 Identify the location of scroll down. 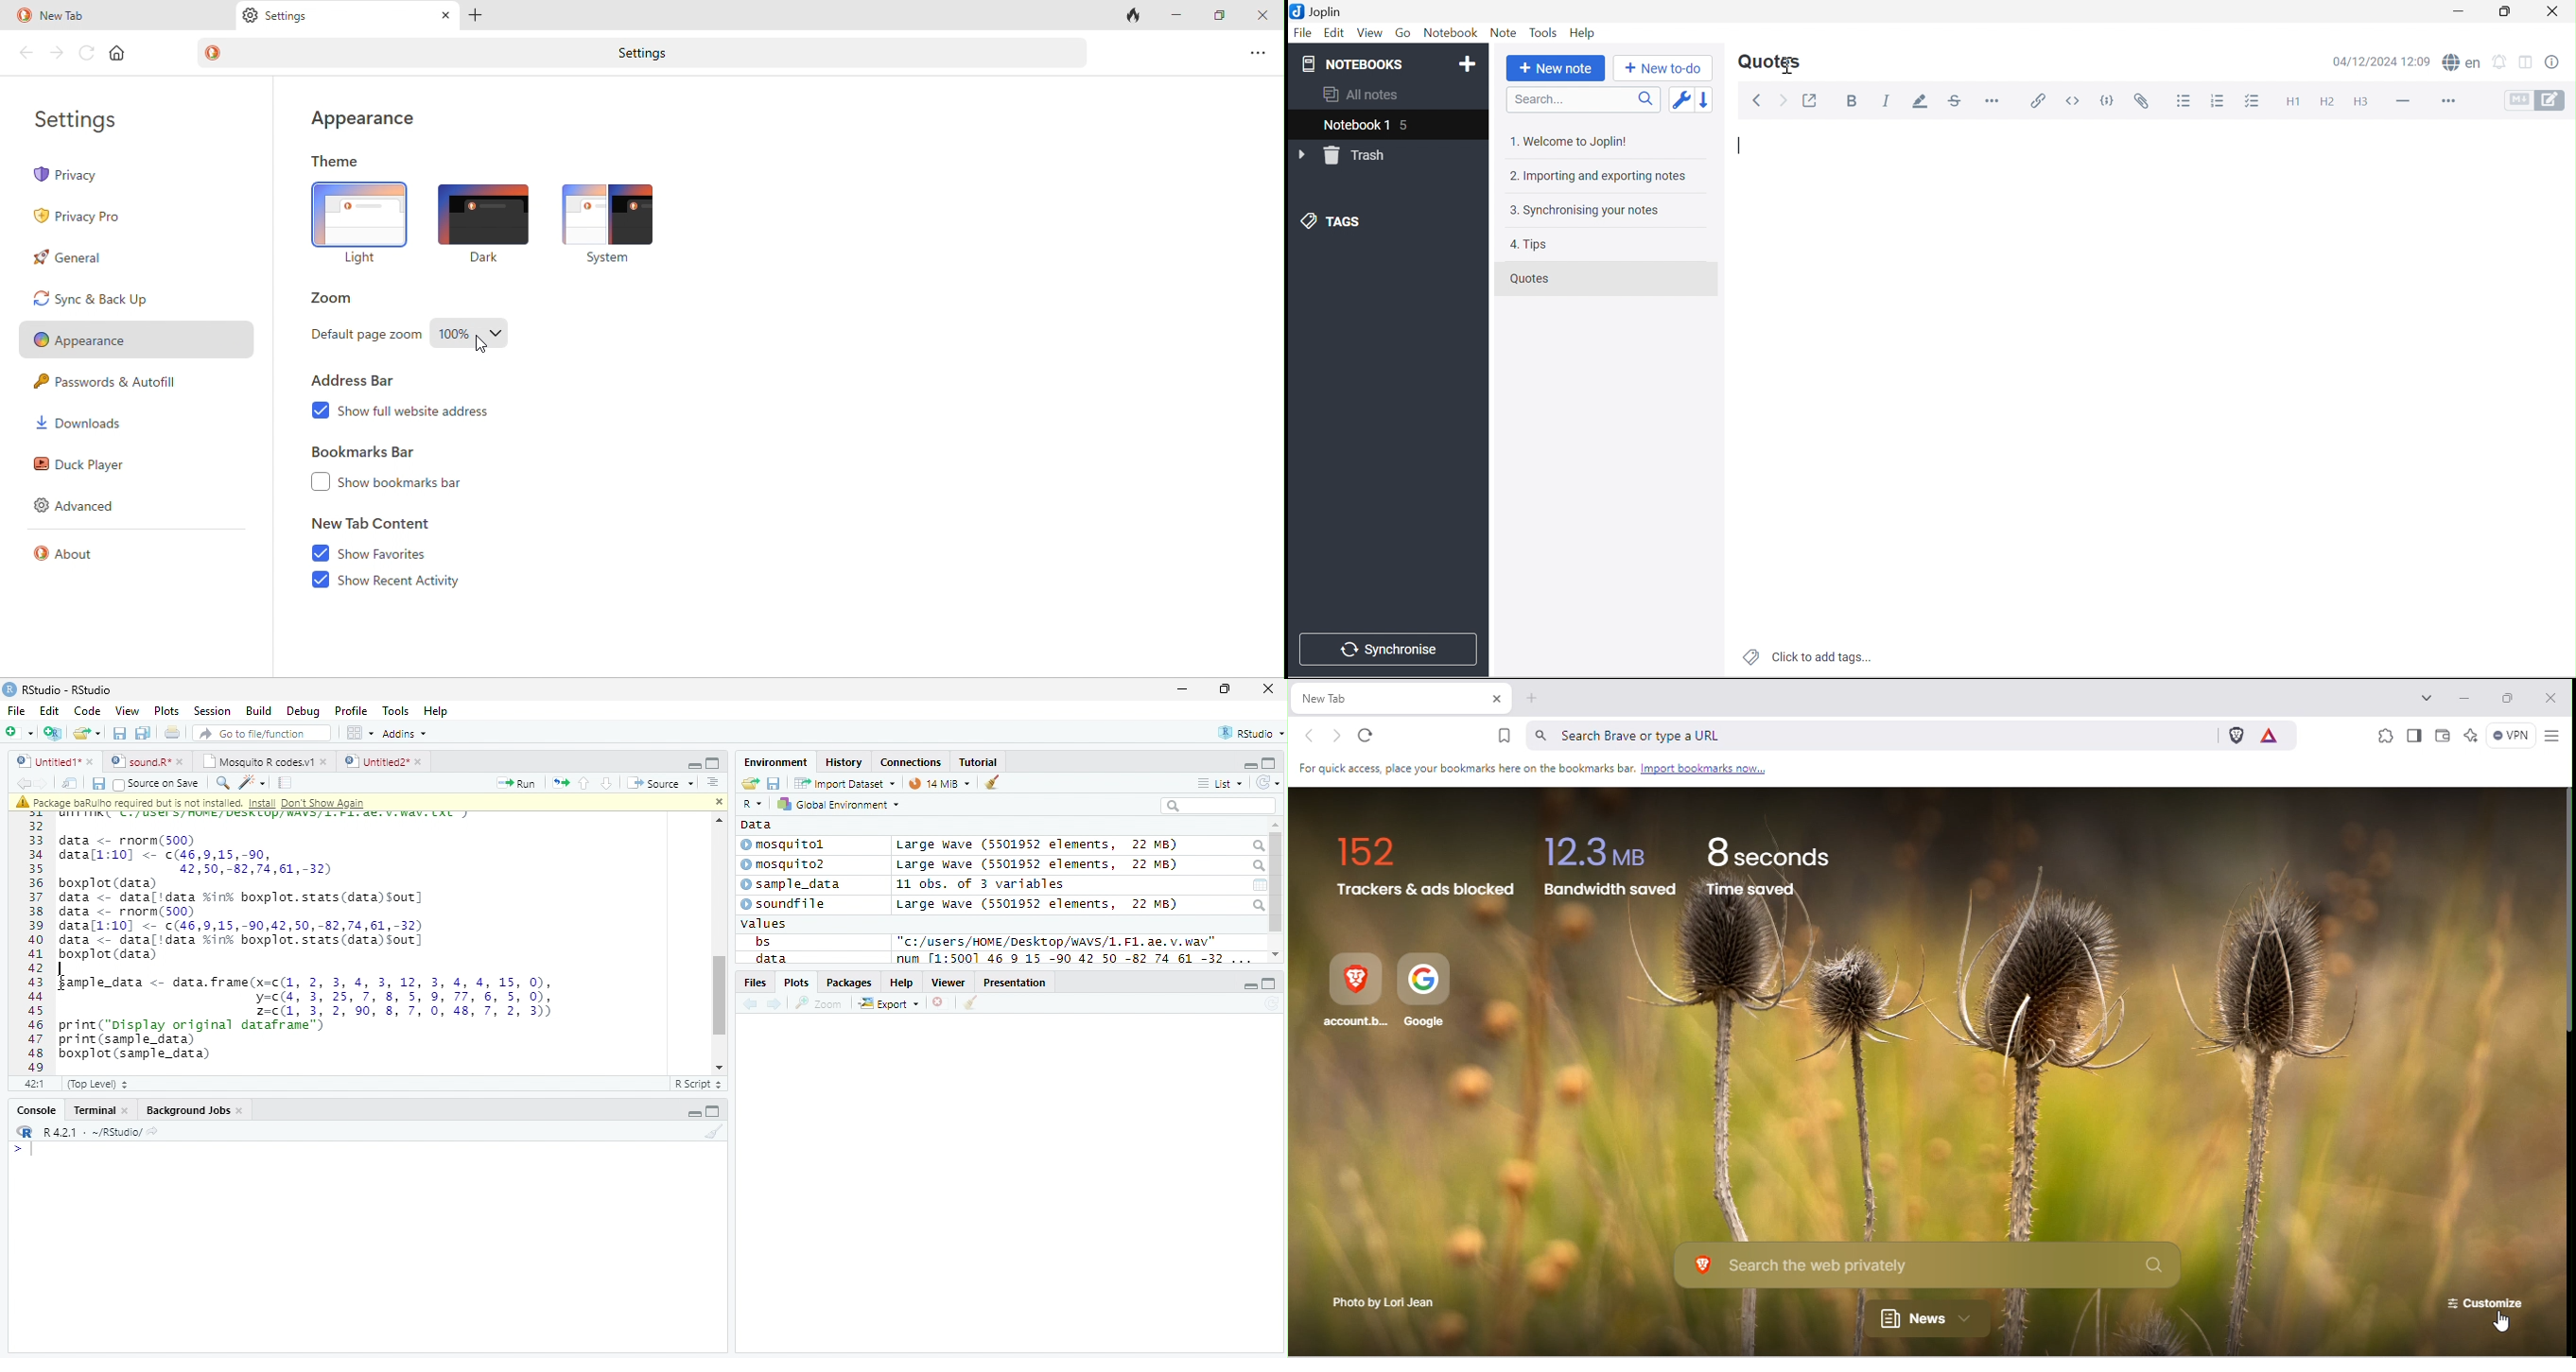
(1276, 954).